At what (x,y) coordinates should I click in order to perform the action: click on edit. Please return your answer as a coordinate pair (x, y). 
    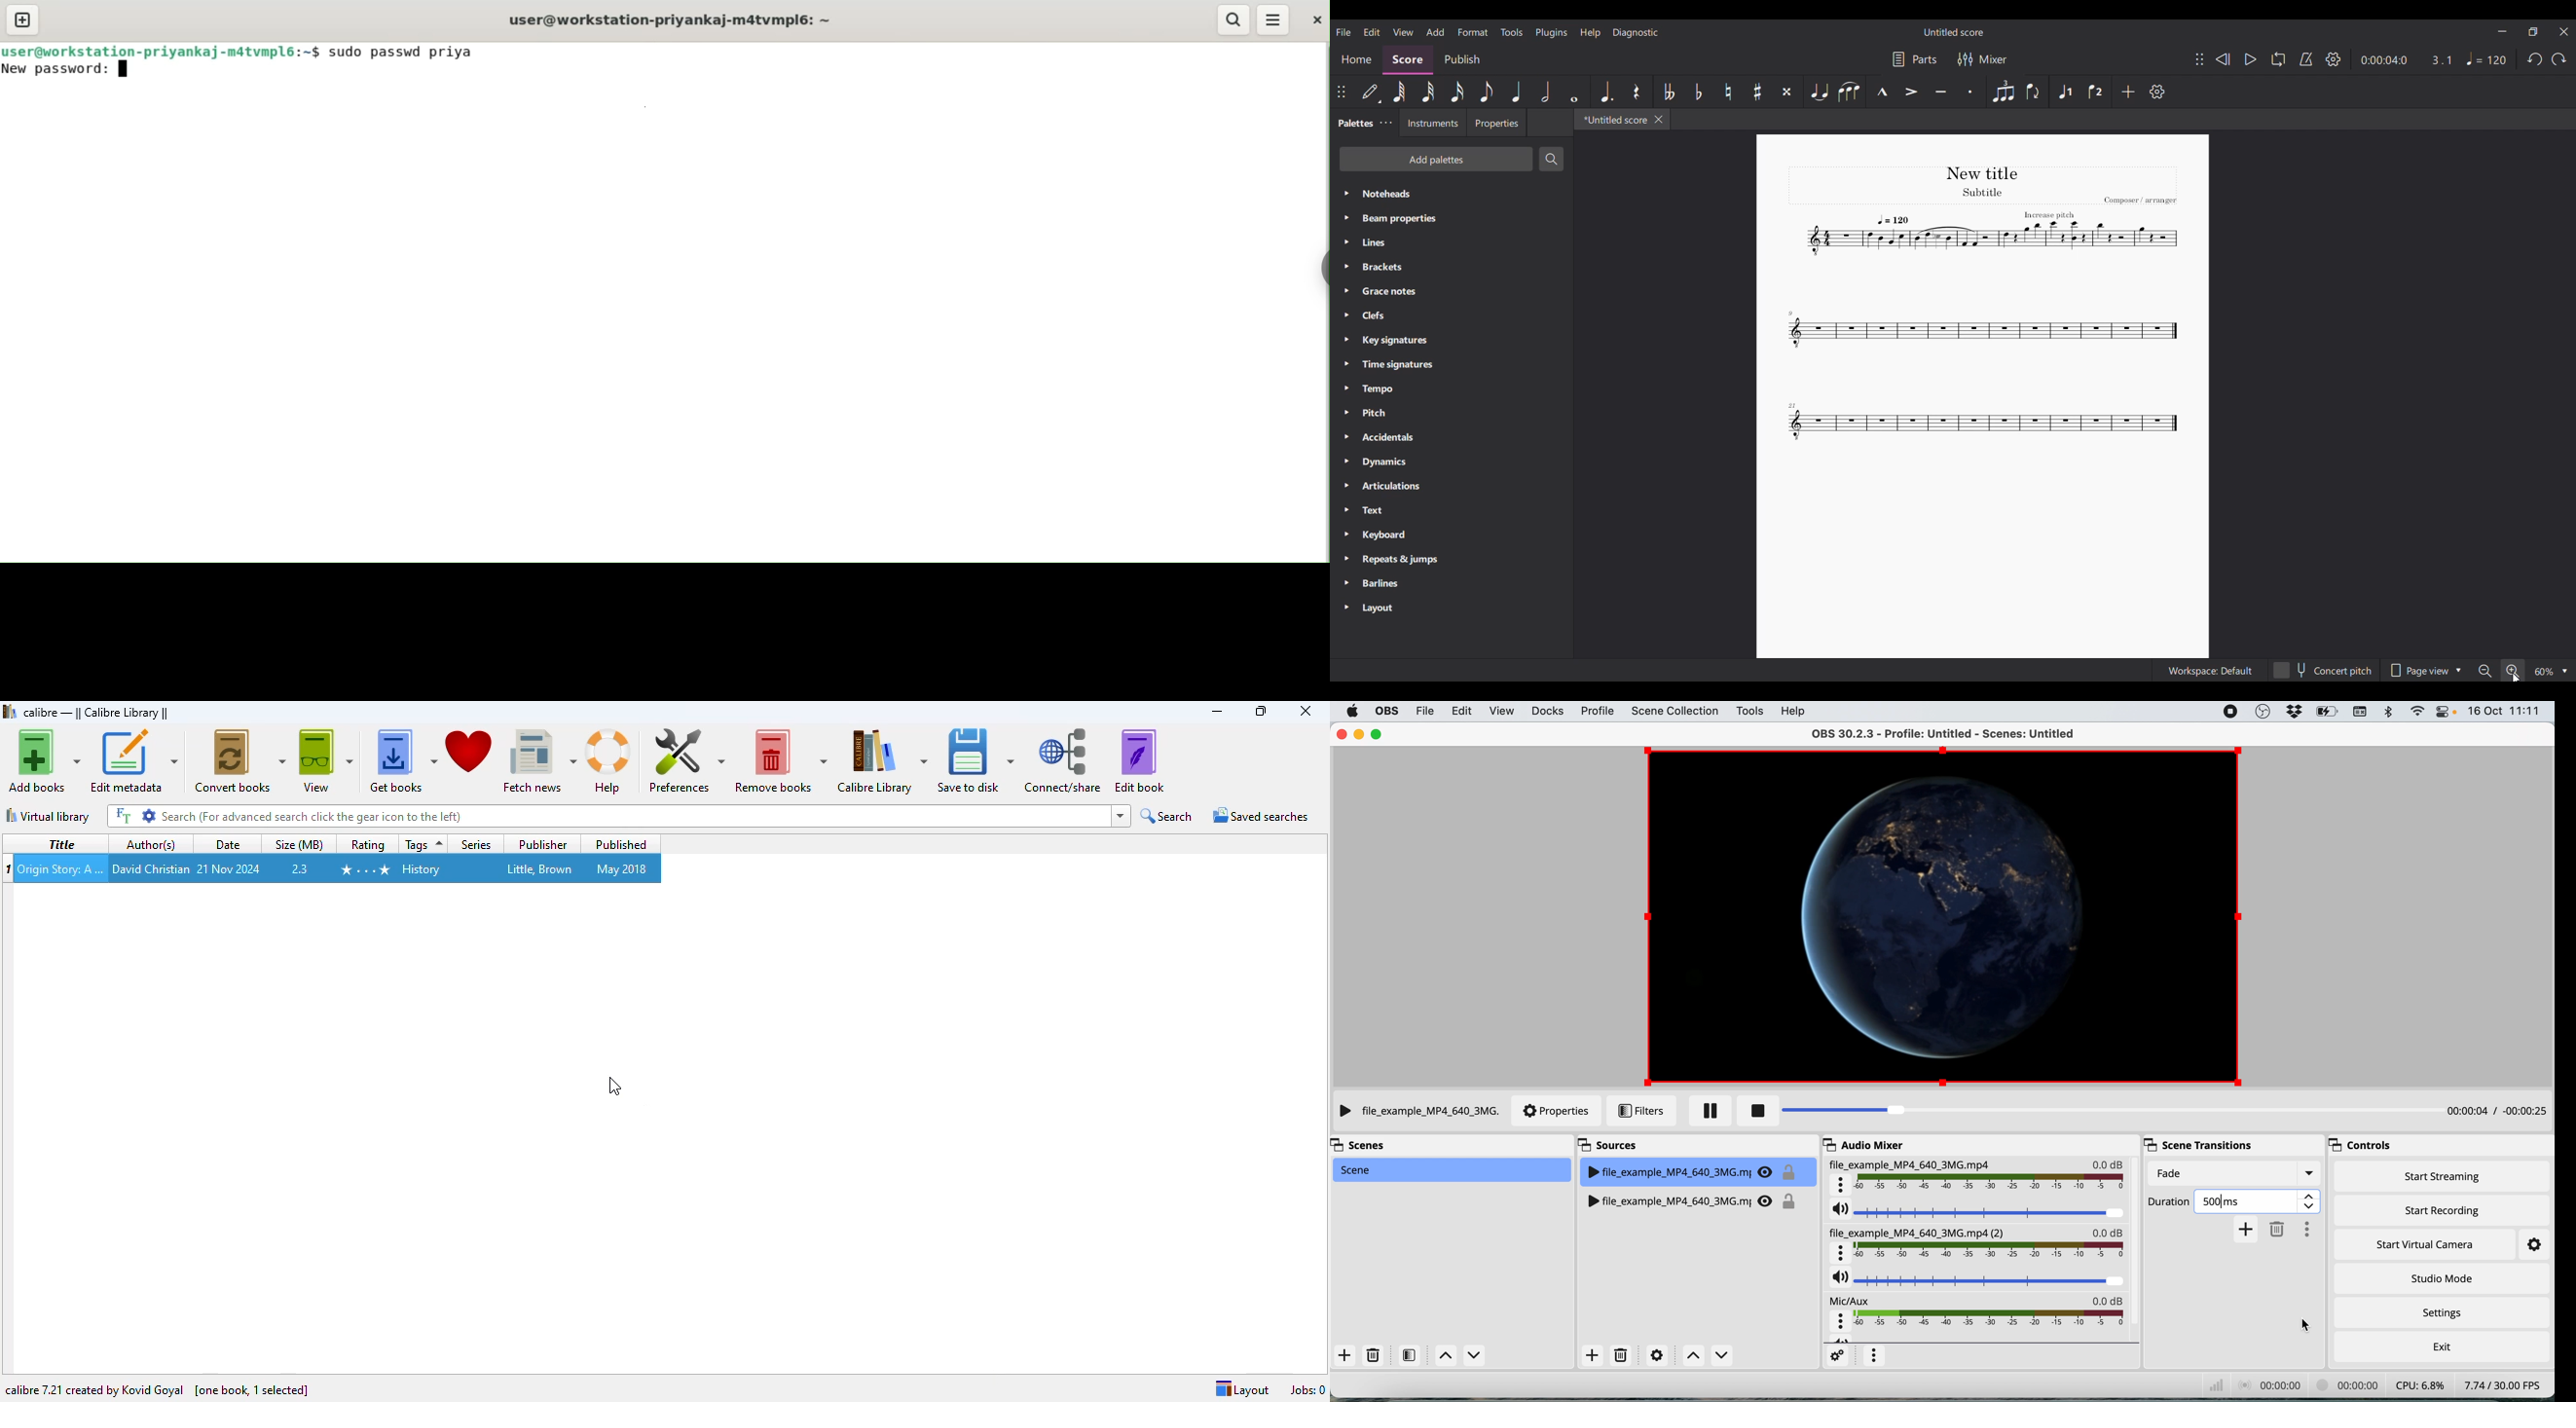
    Looking at the image, I should click on (1466, 712).